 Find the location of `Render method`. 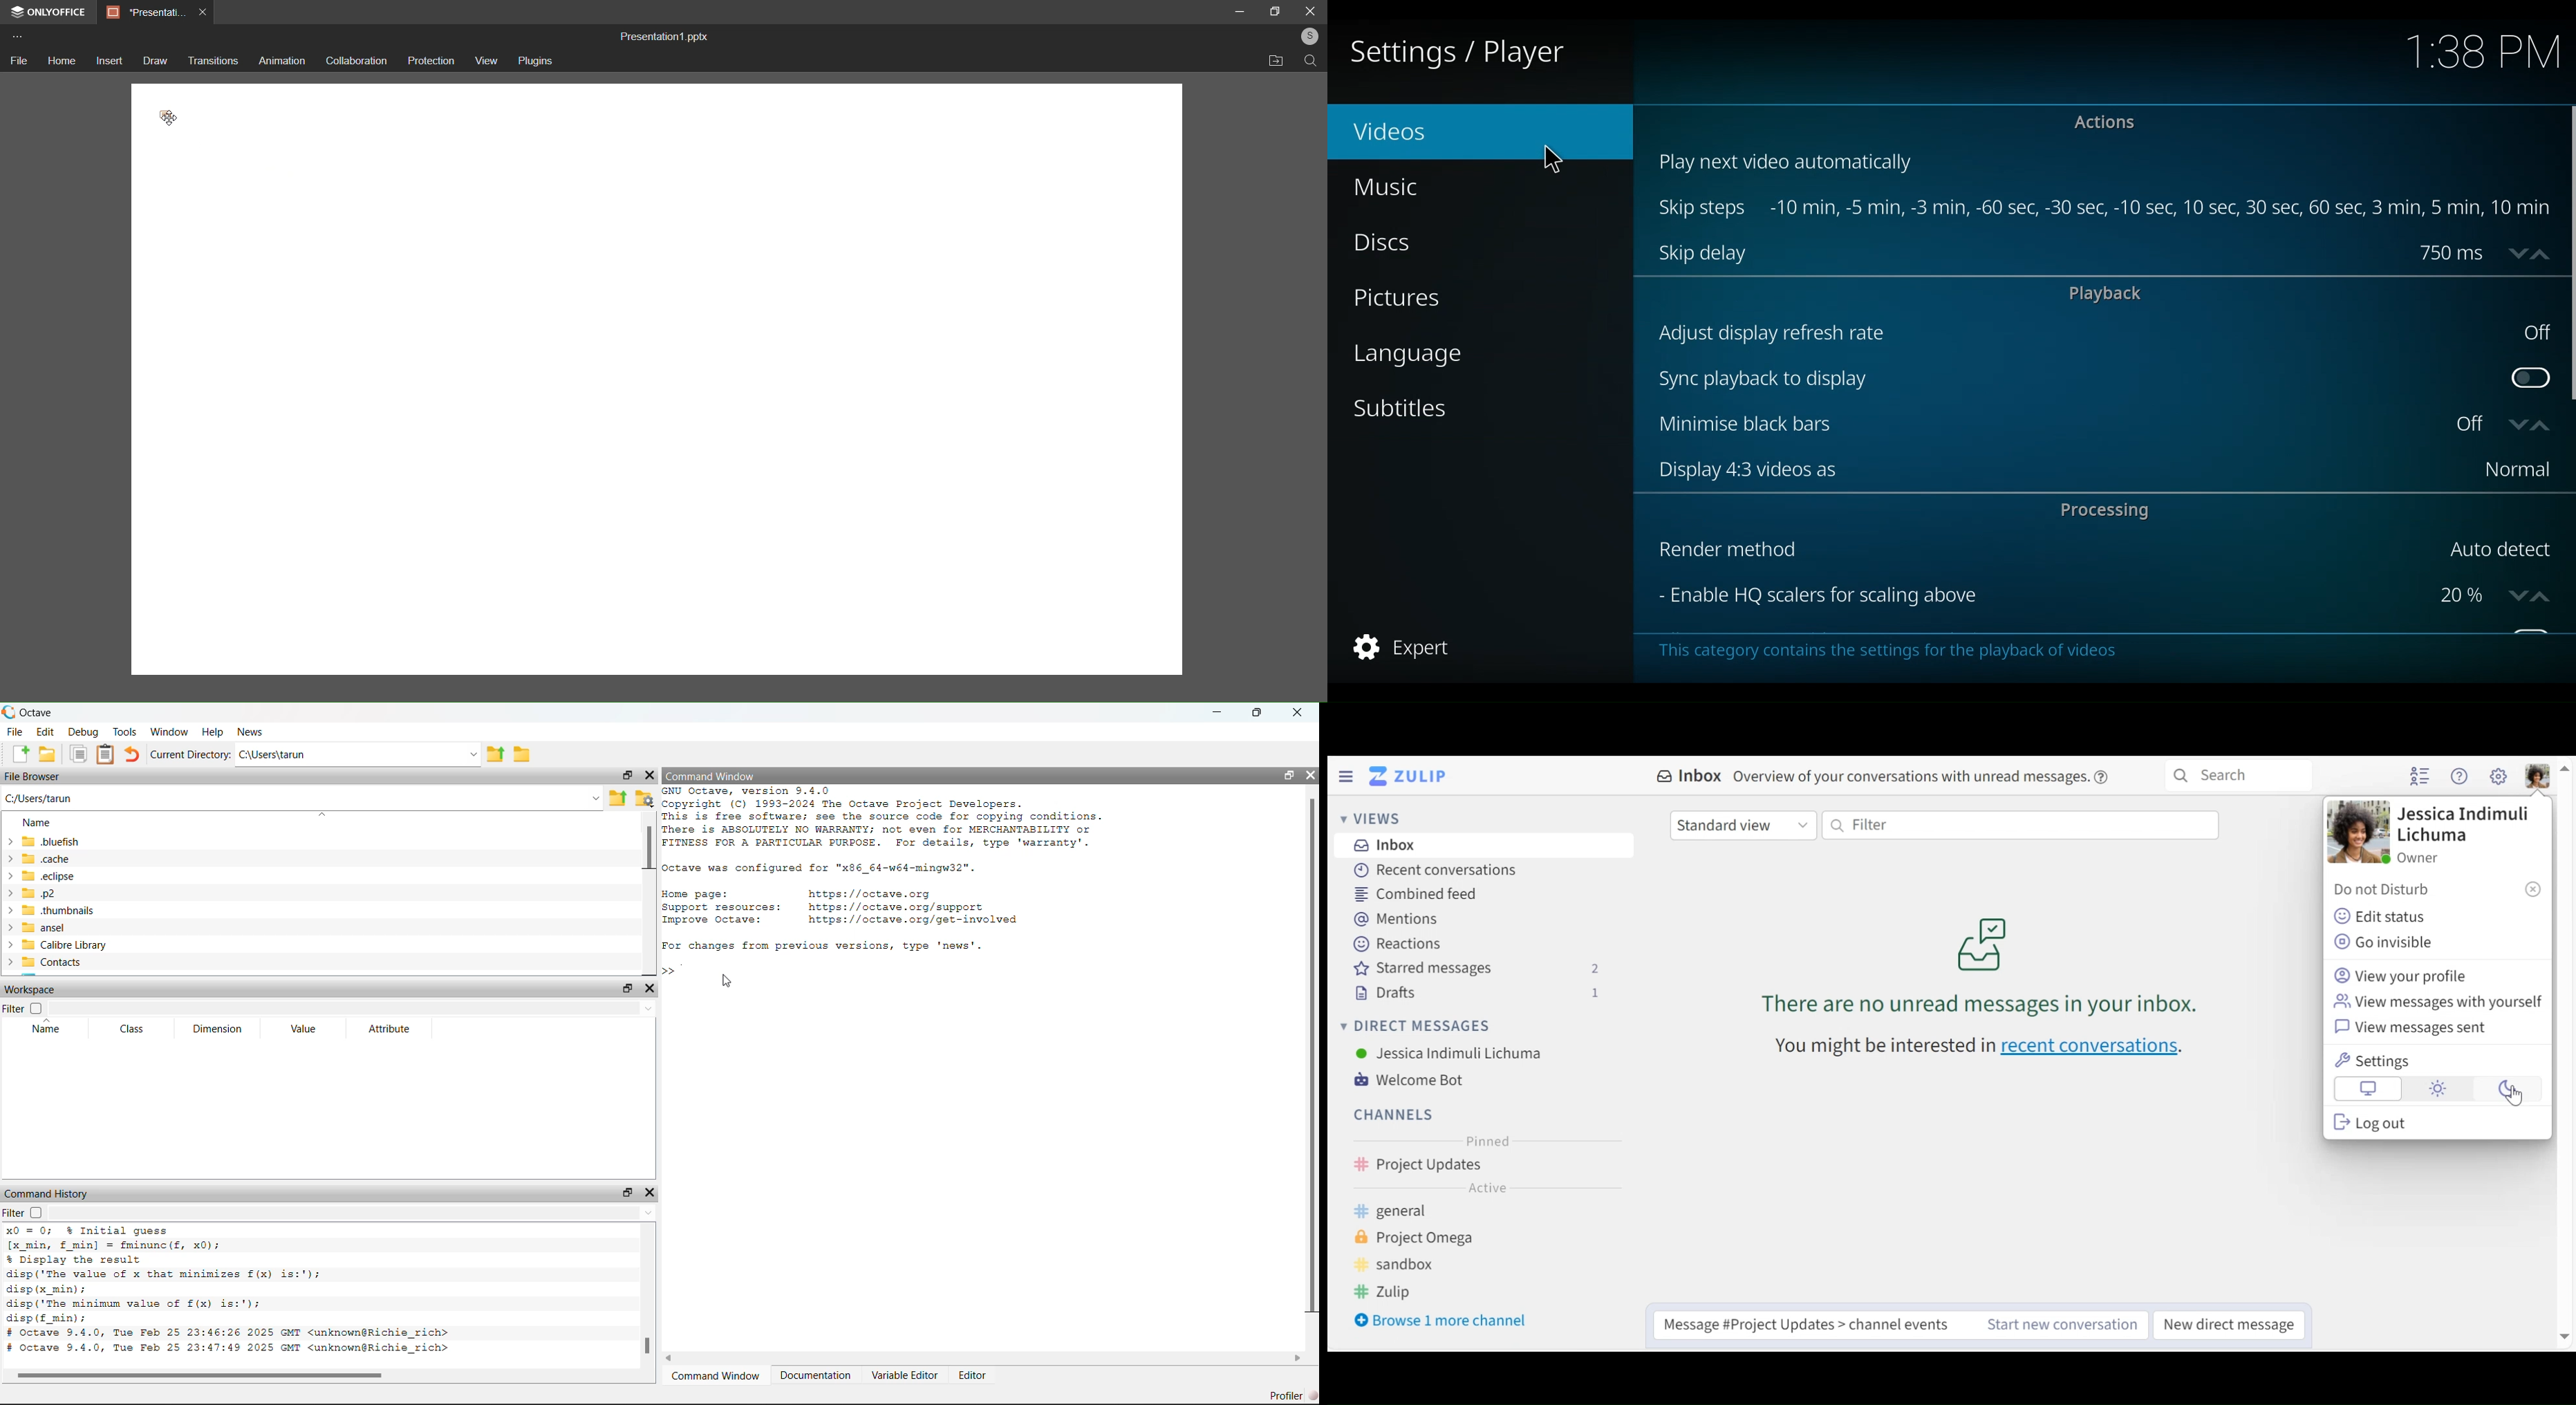

Render method is located at coordinates (2039, 551).